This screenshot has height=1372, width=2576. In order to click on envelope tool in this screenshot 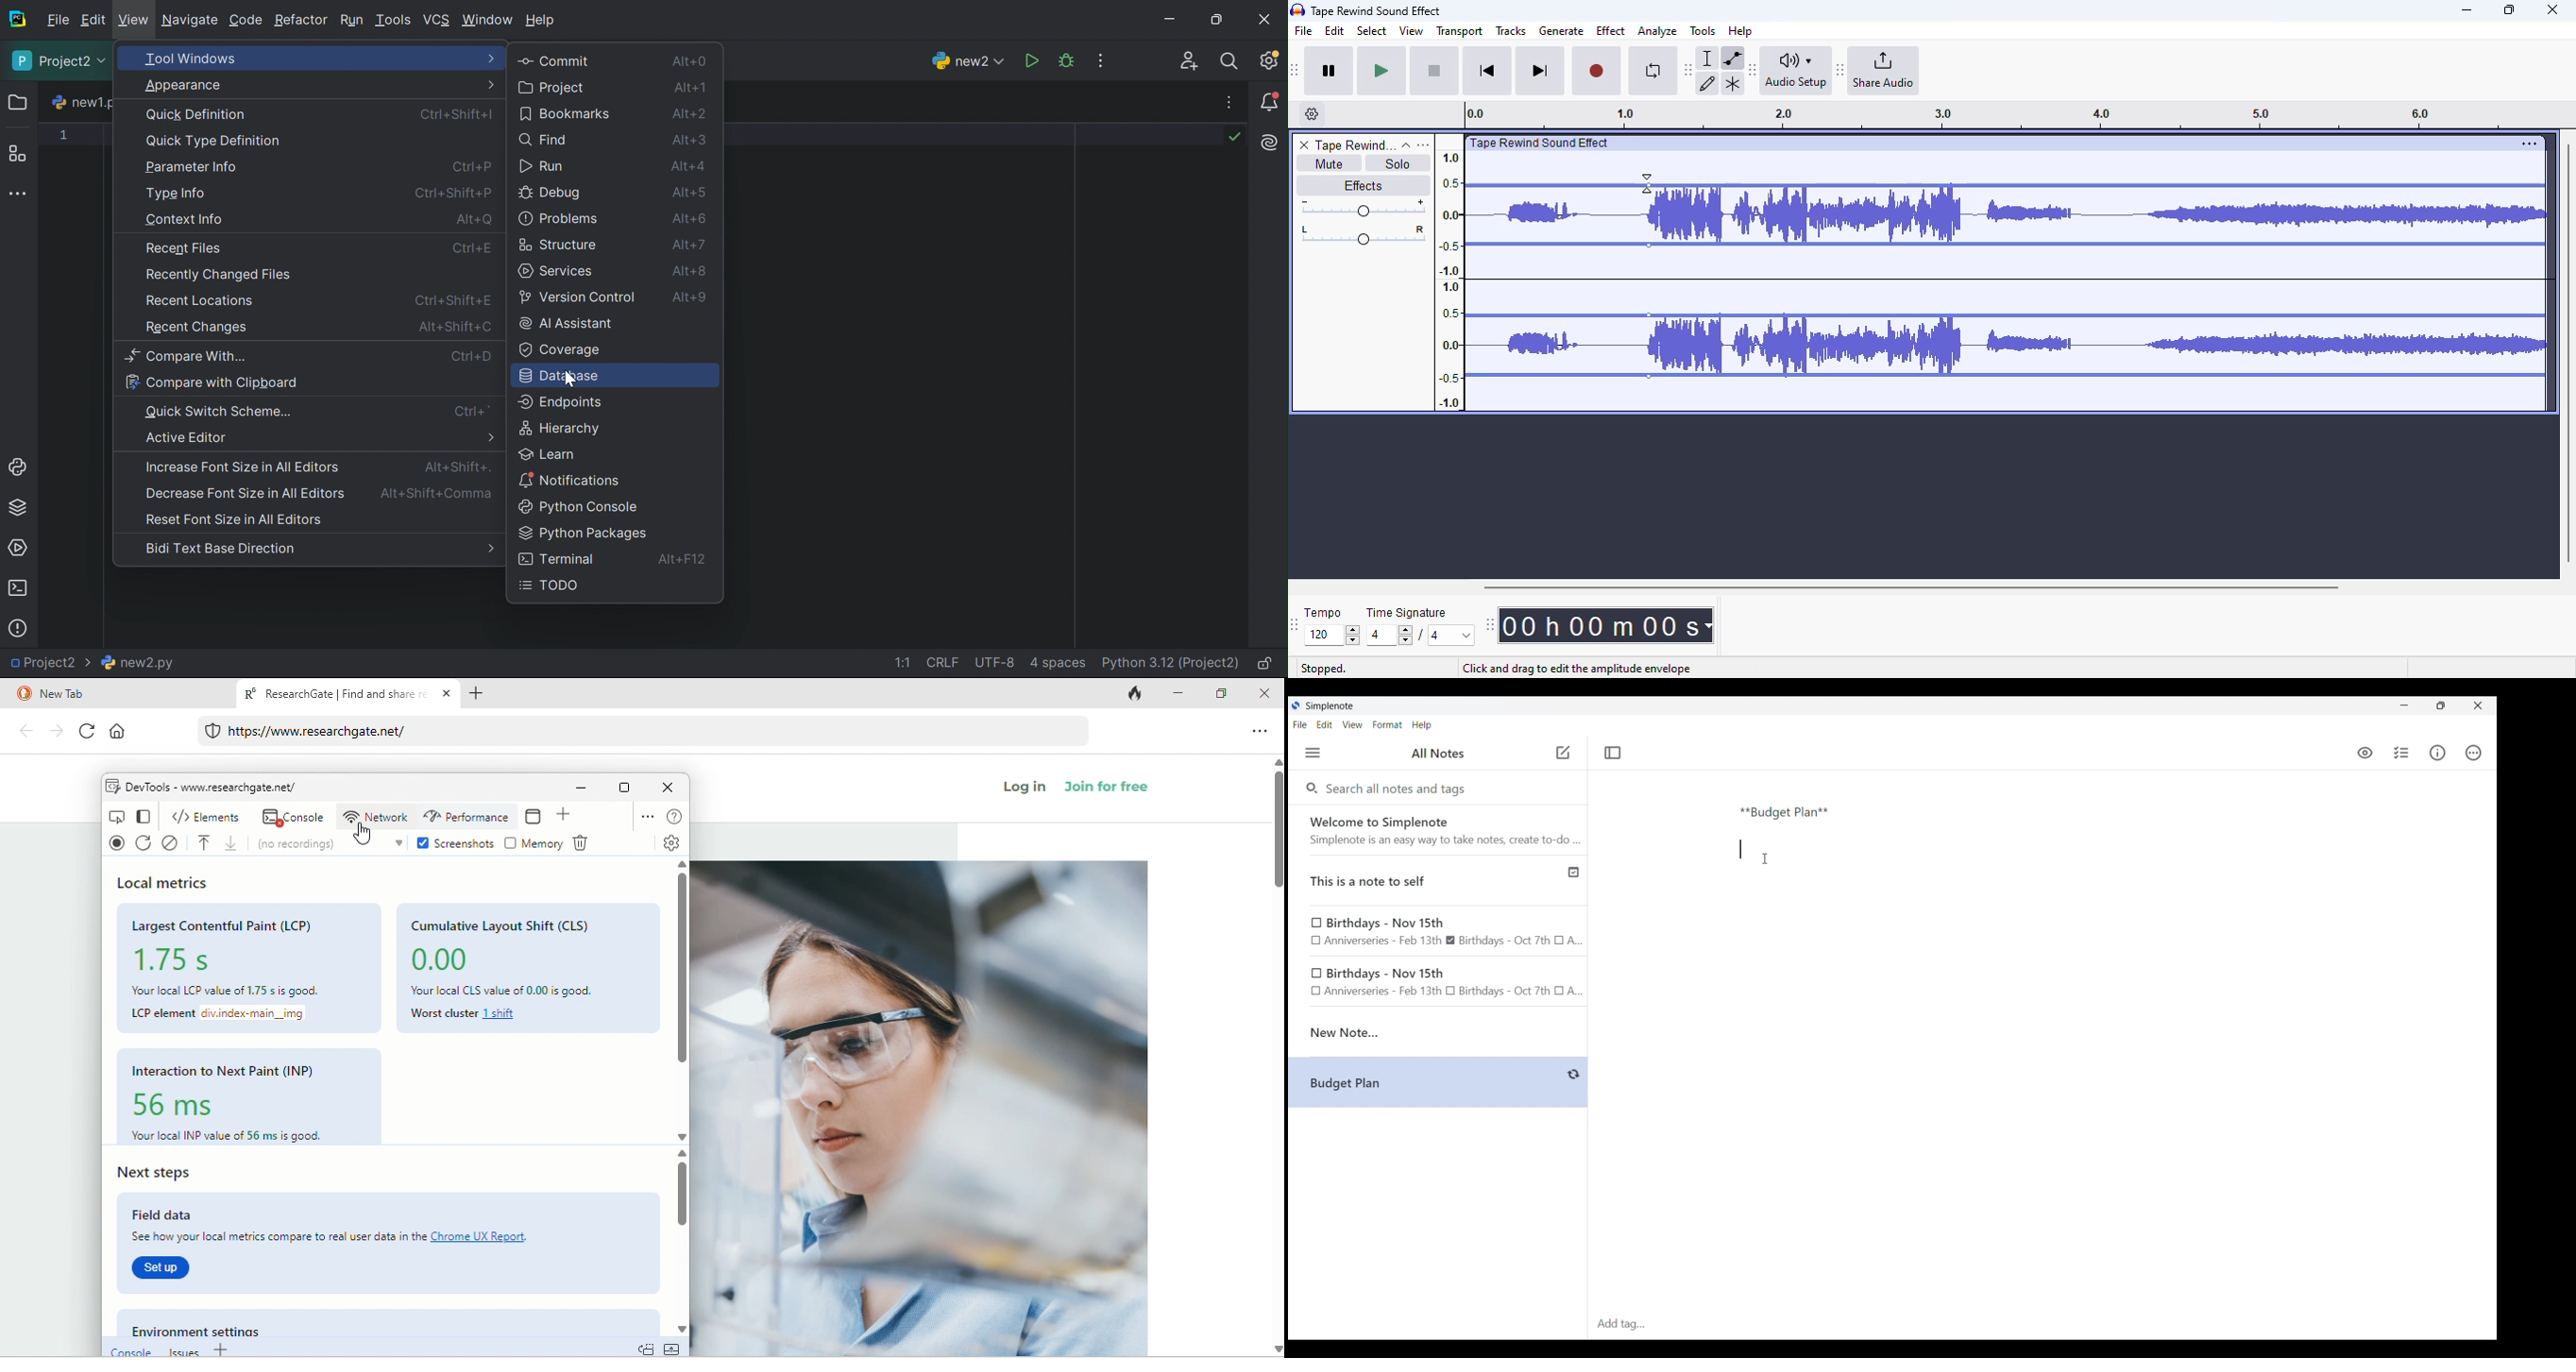, I will do `click(1732, 58)`.